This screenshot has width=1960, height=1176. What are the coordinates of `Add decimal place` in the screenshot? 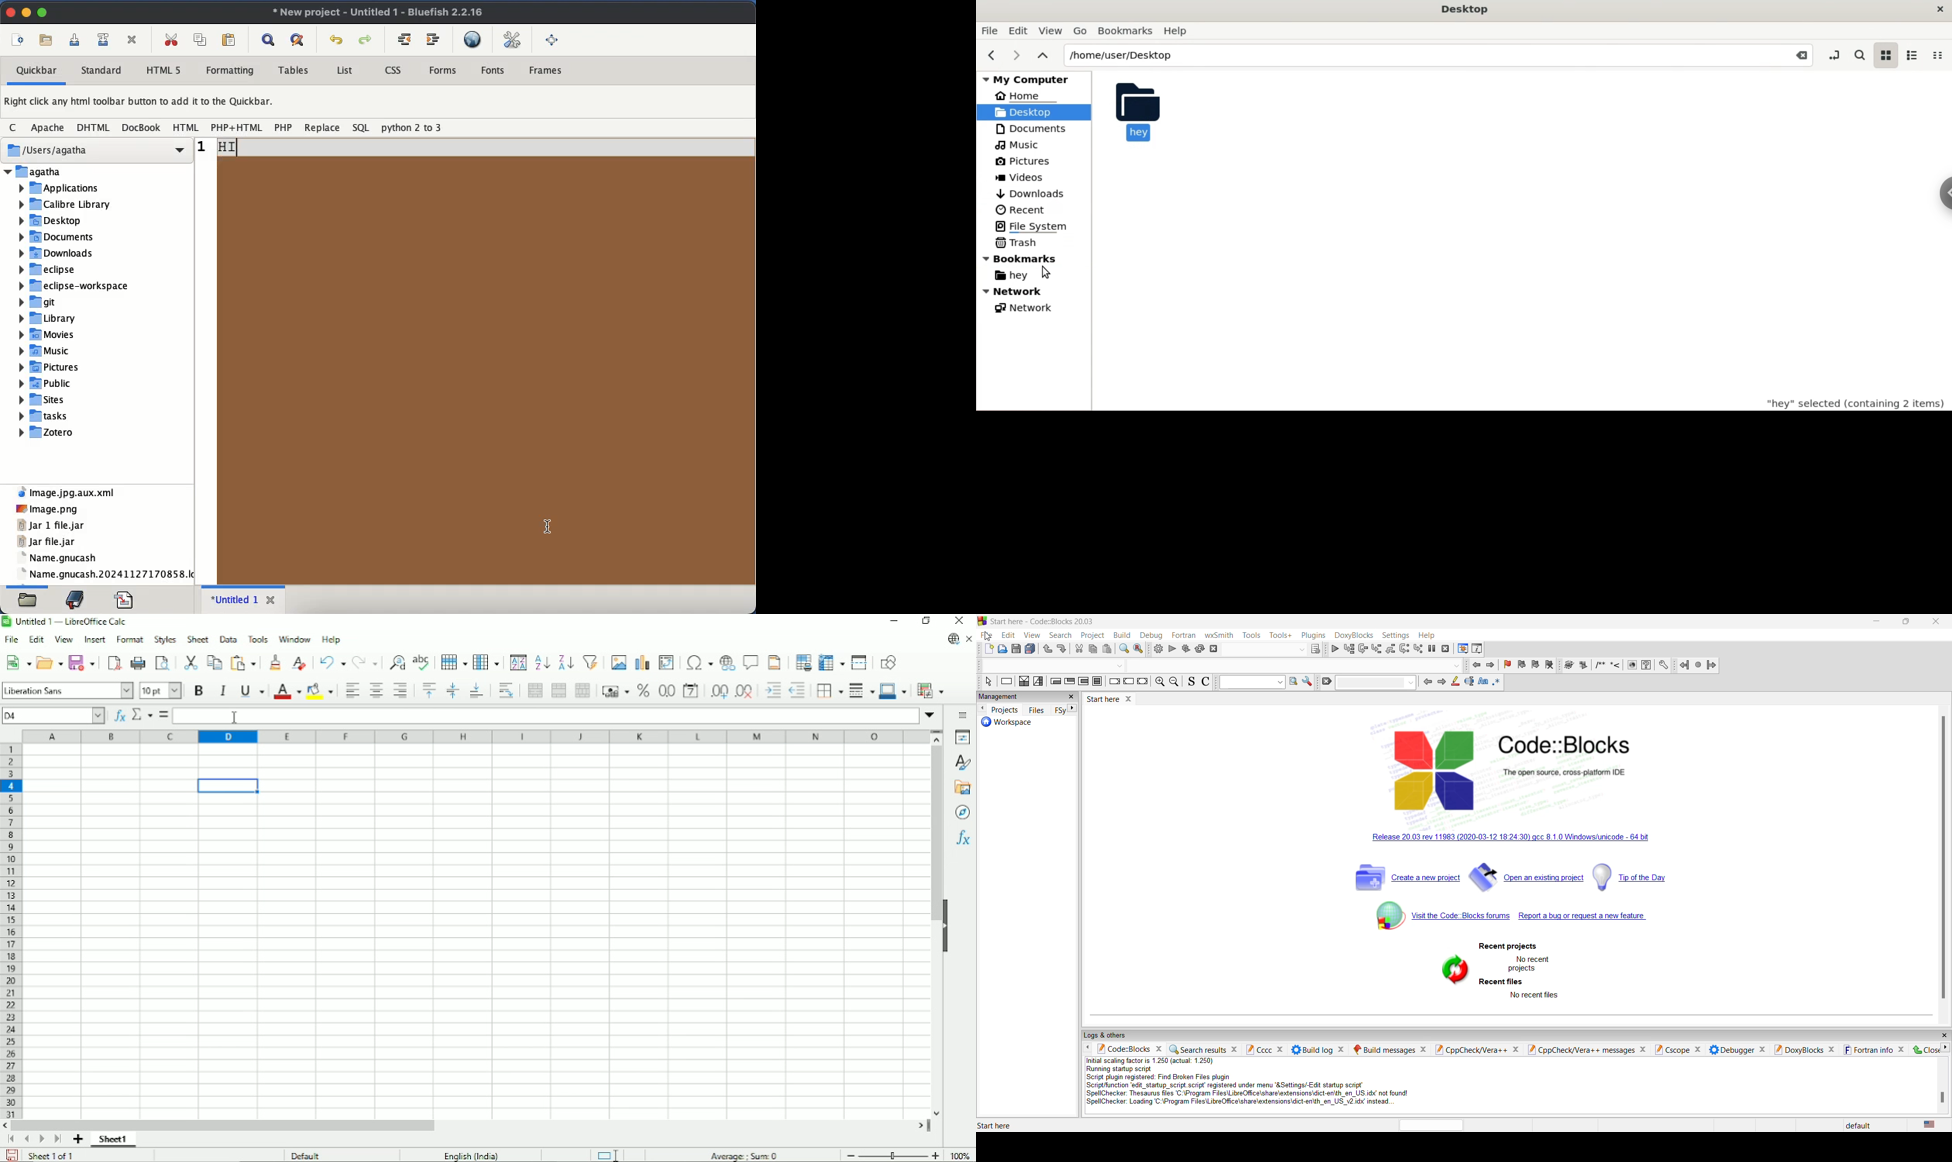 It's located at (719, 692).